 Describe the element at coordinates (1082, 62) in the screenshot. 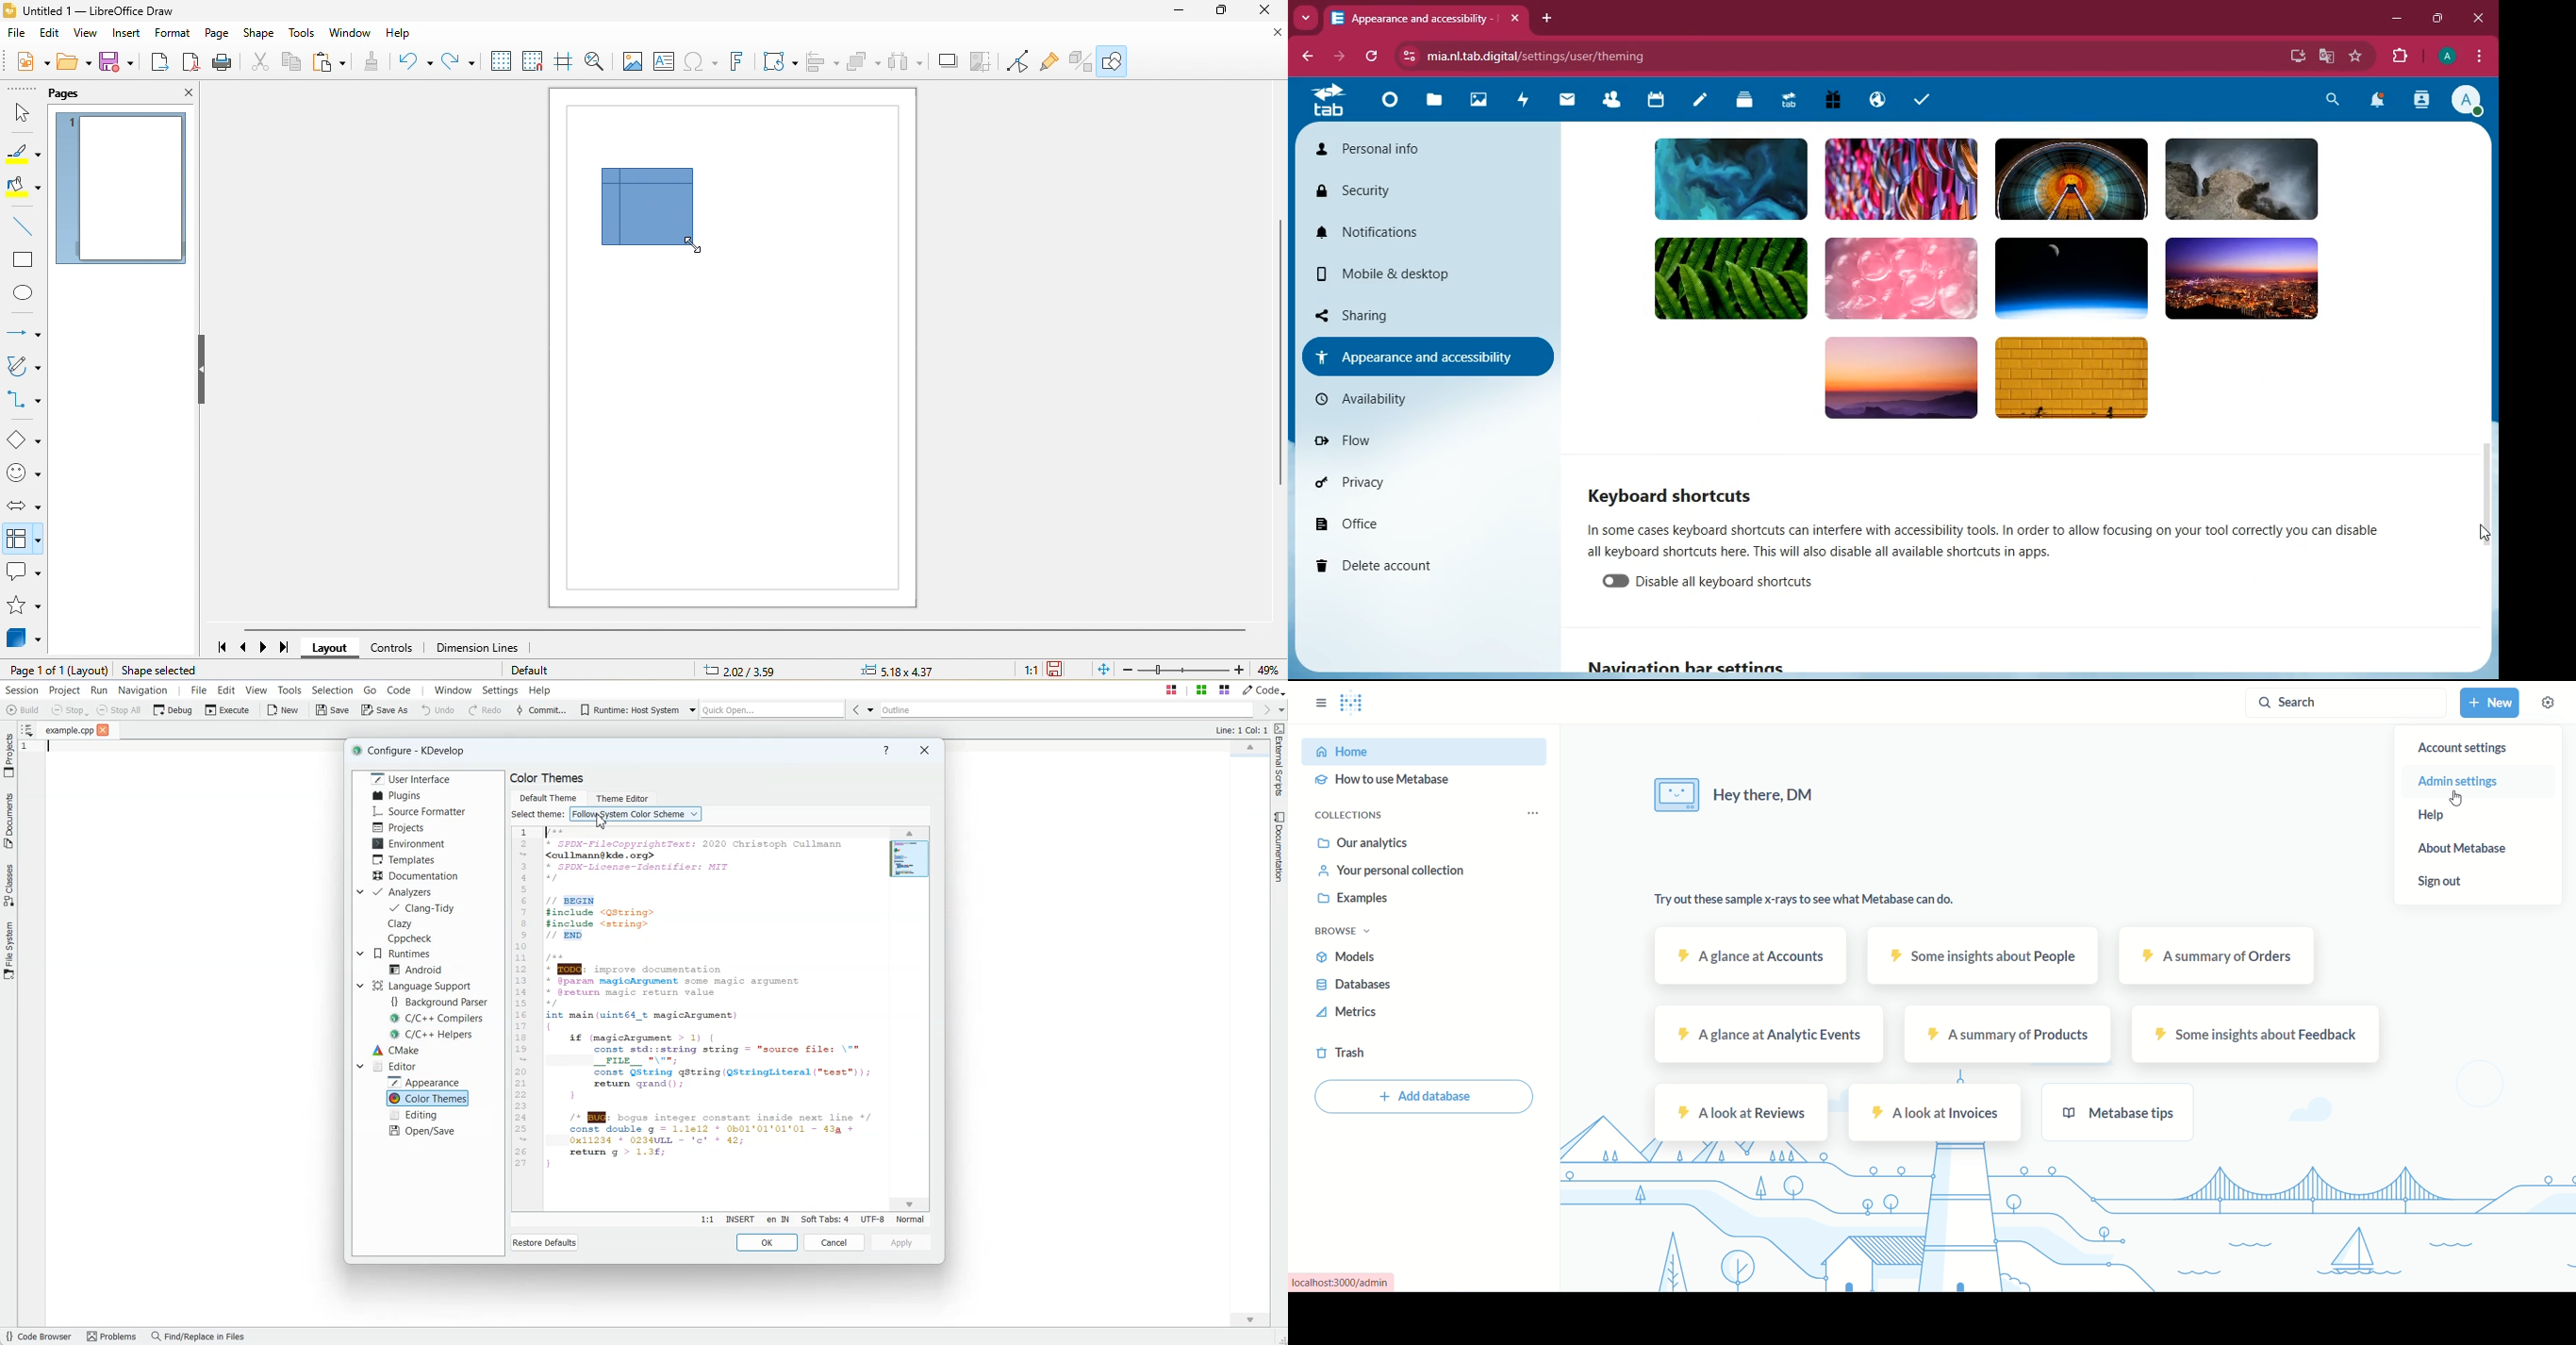

I see `toggle extrusion` at that location.